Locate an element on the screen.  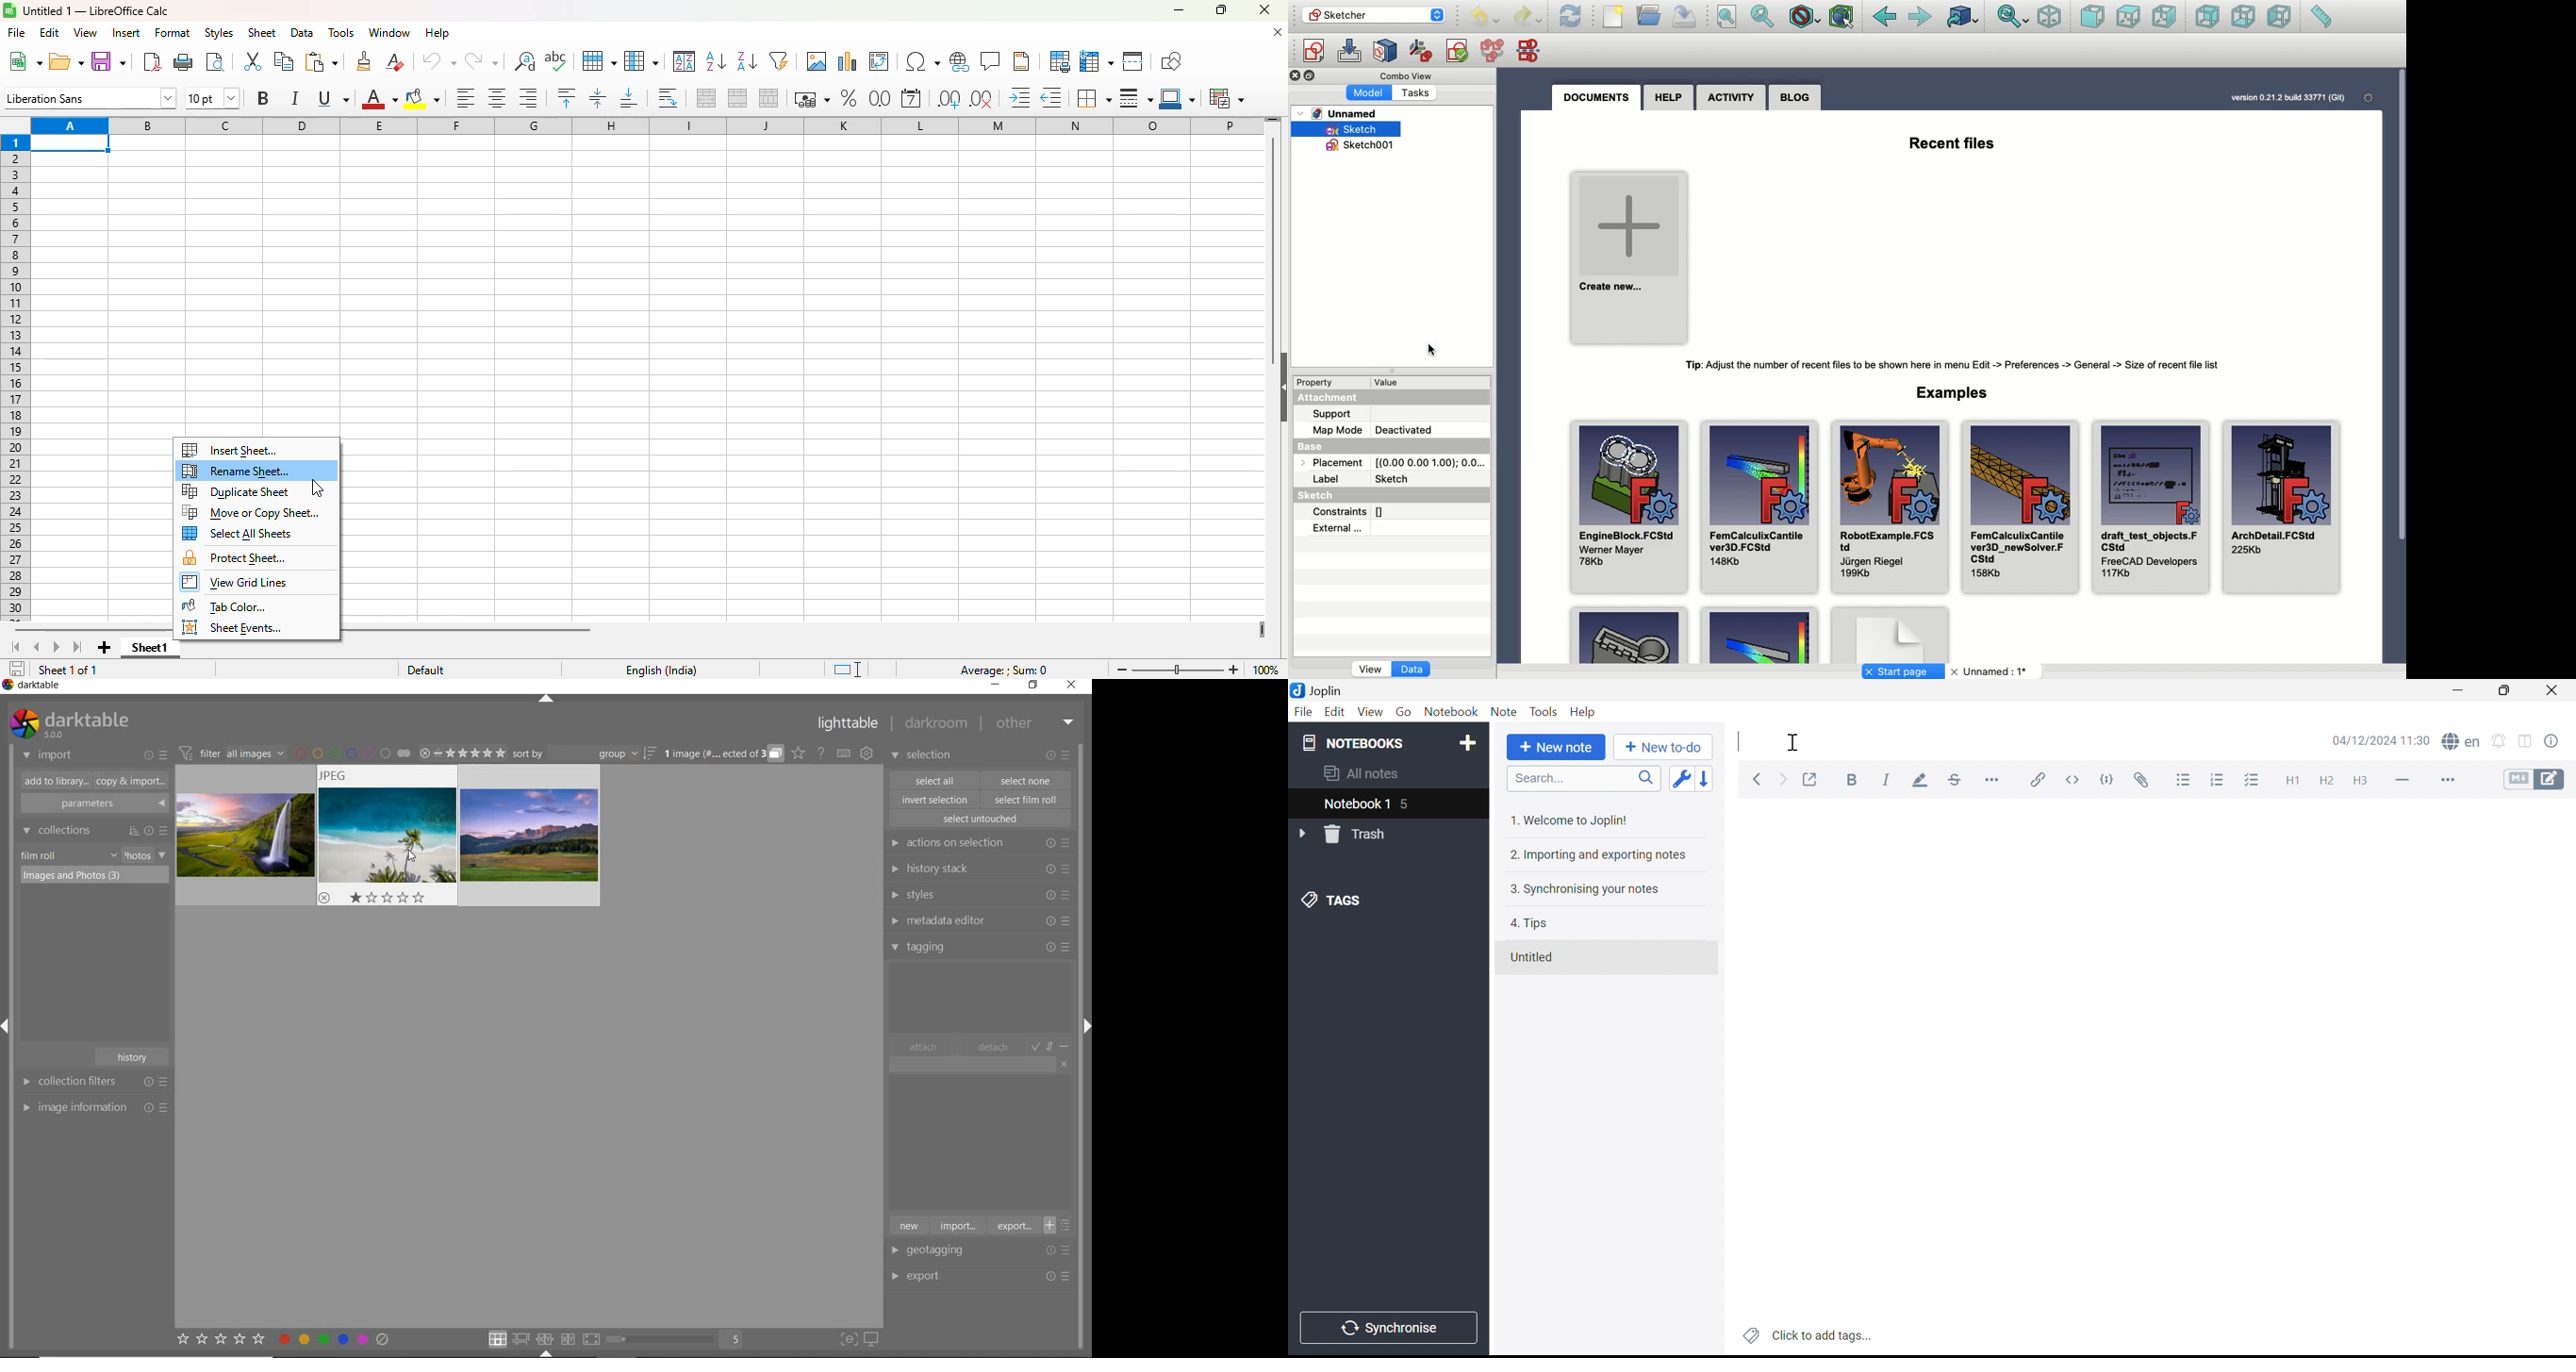
Toggle editors is located at coordinates (2534, 781).